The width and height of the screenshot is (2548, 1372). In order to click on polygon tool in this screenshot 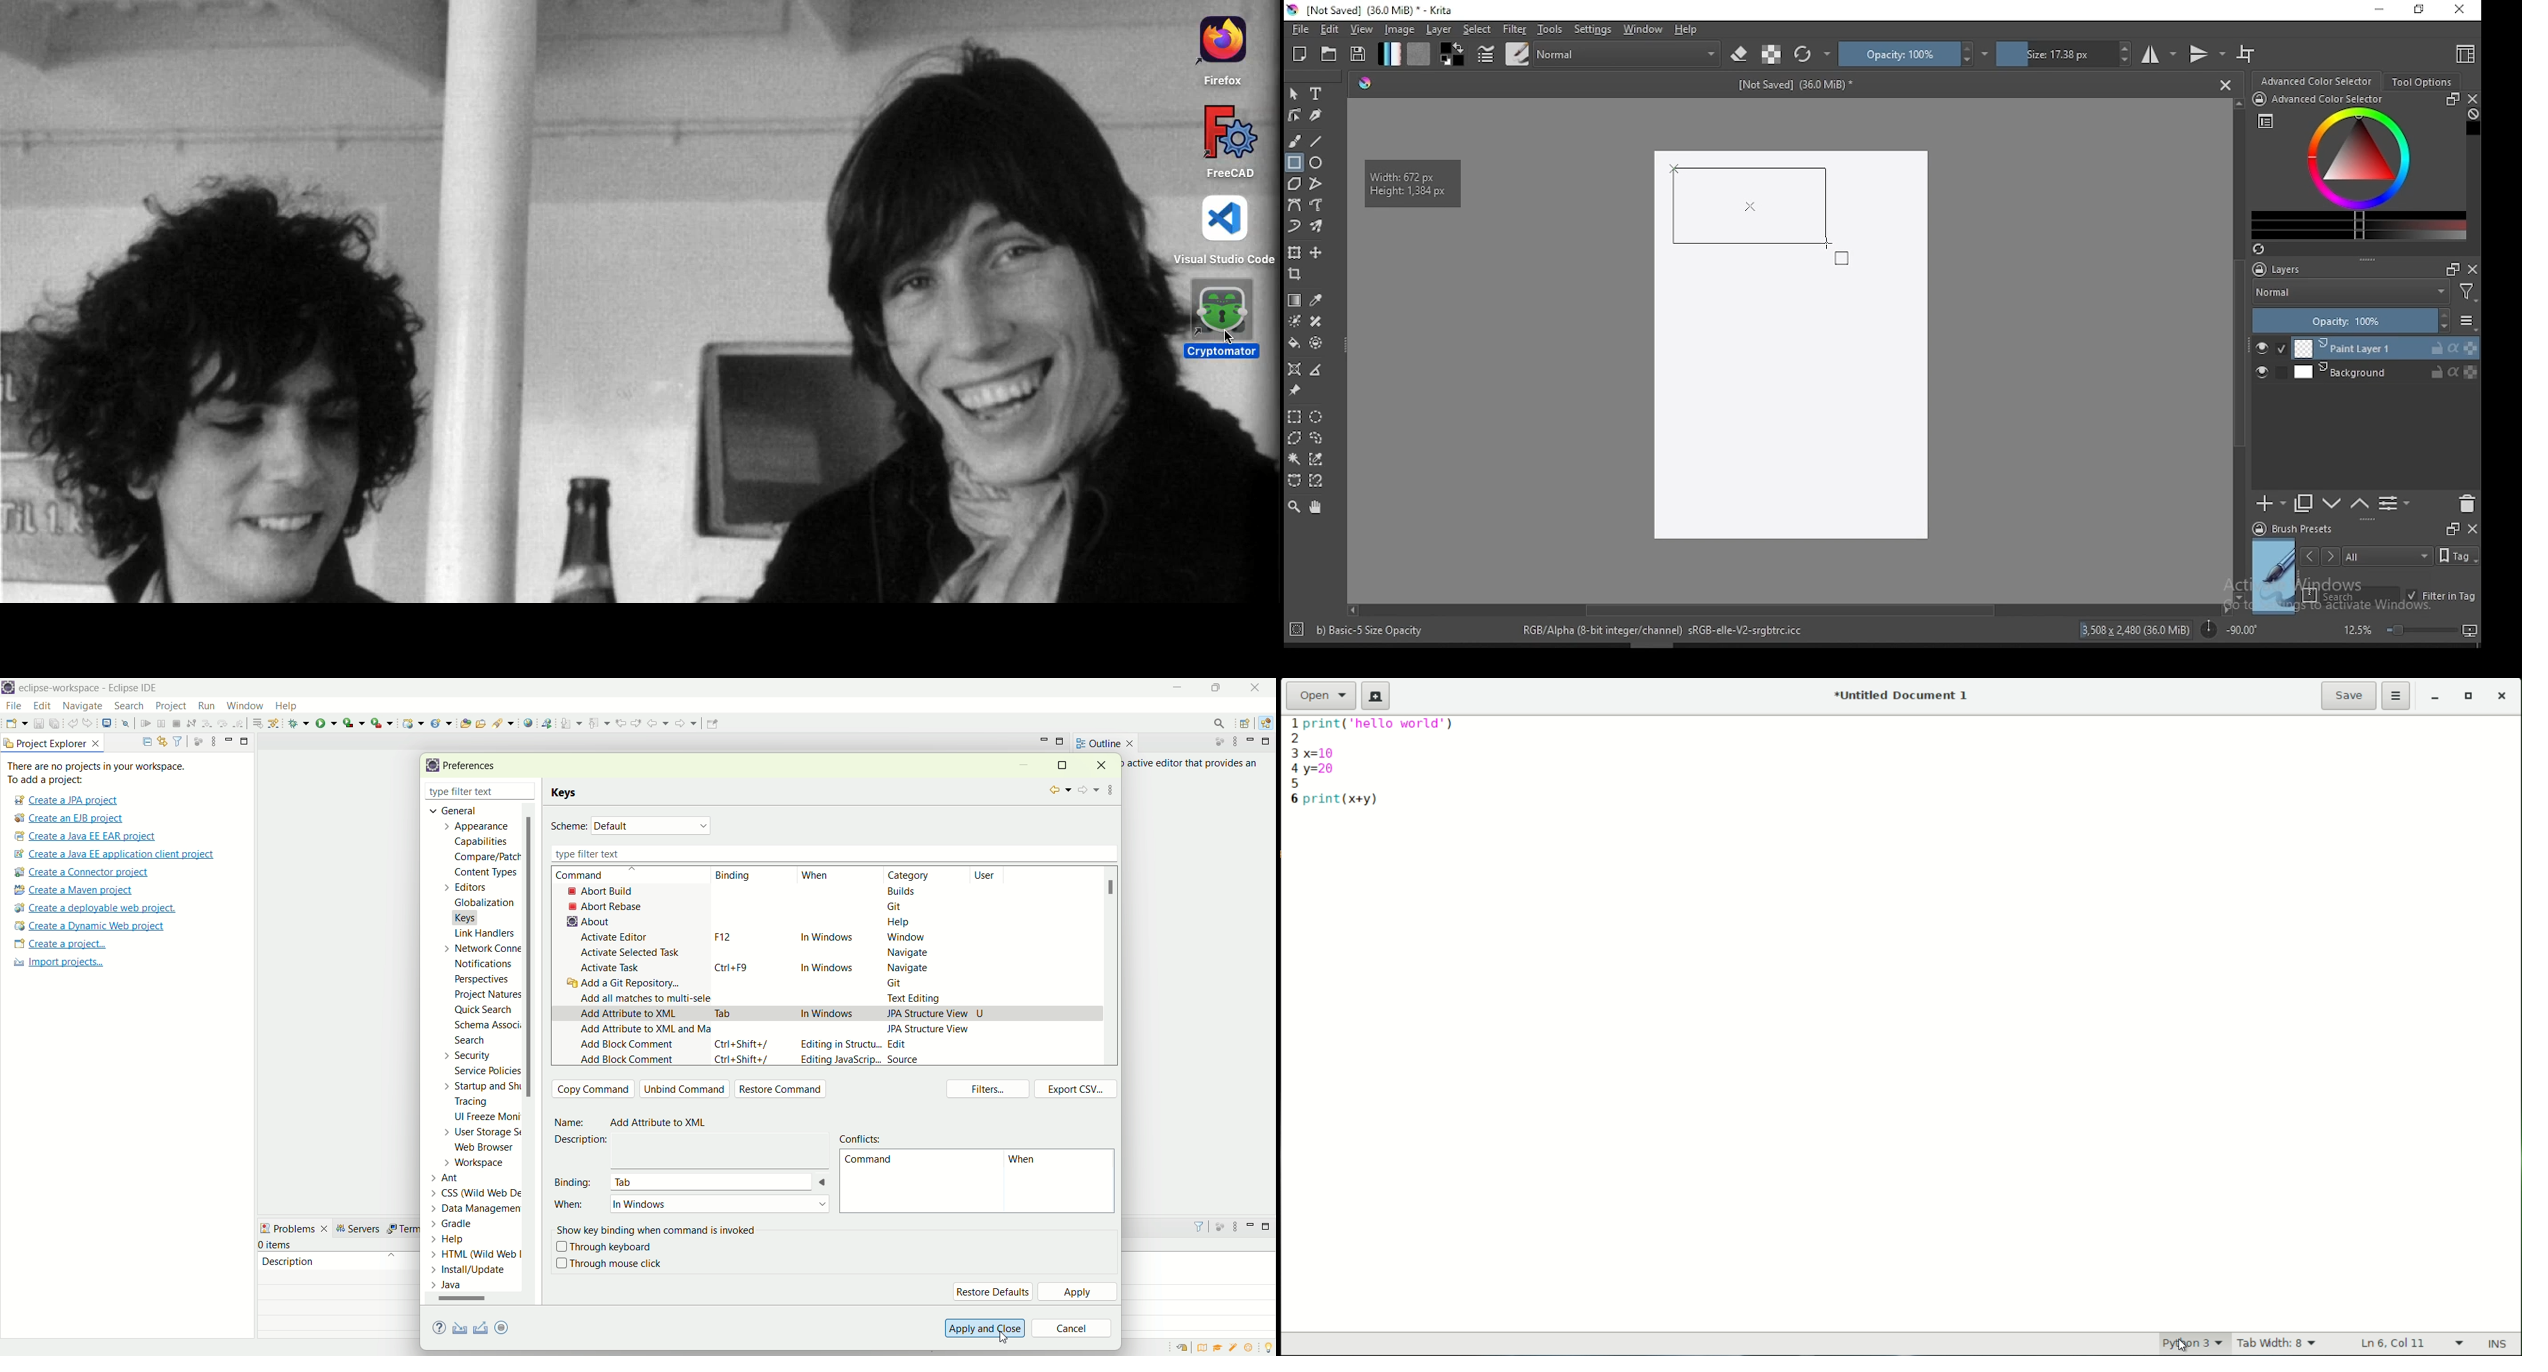, I will do `click(1293, 184)`.